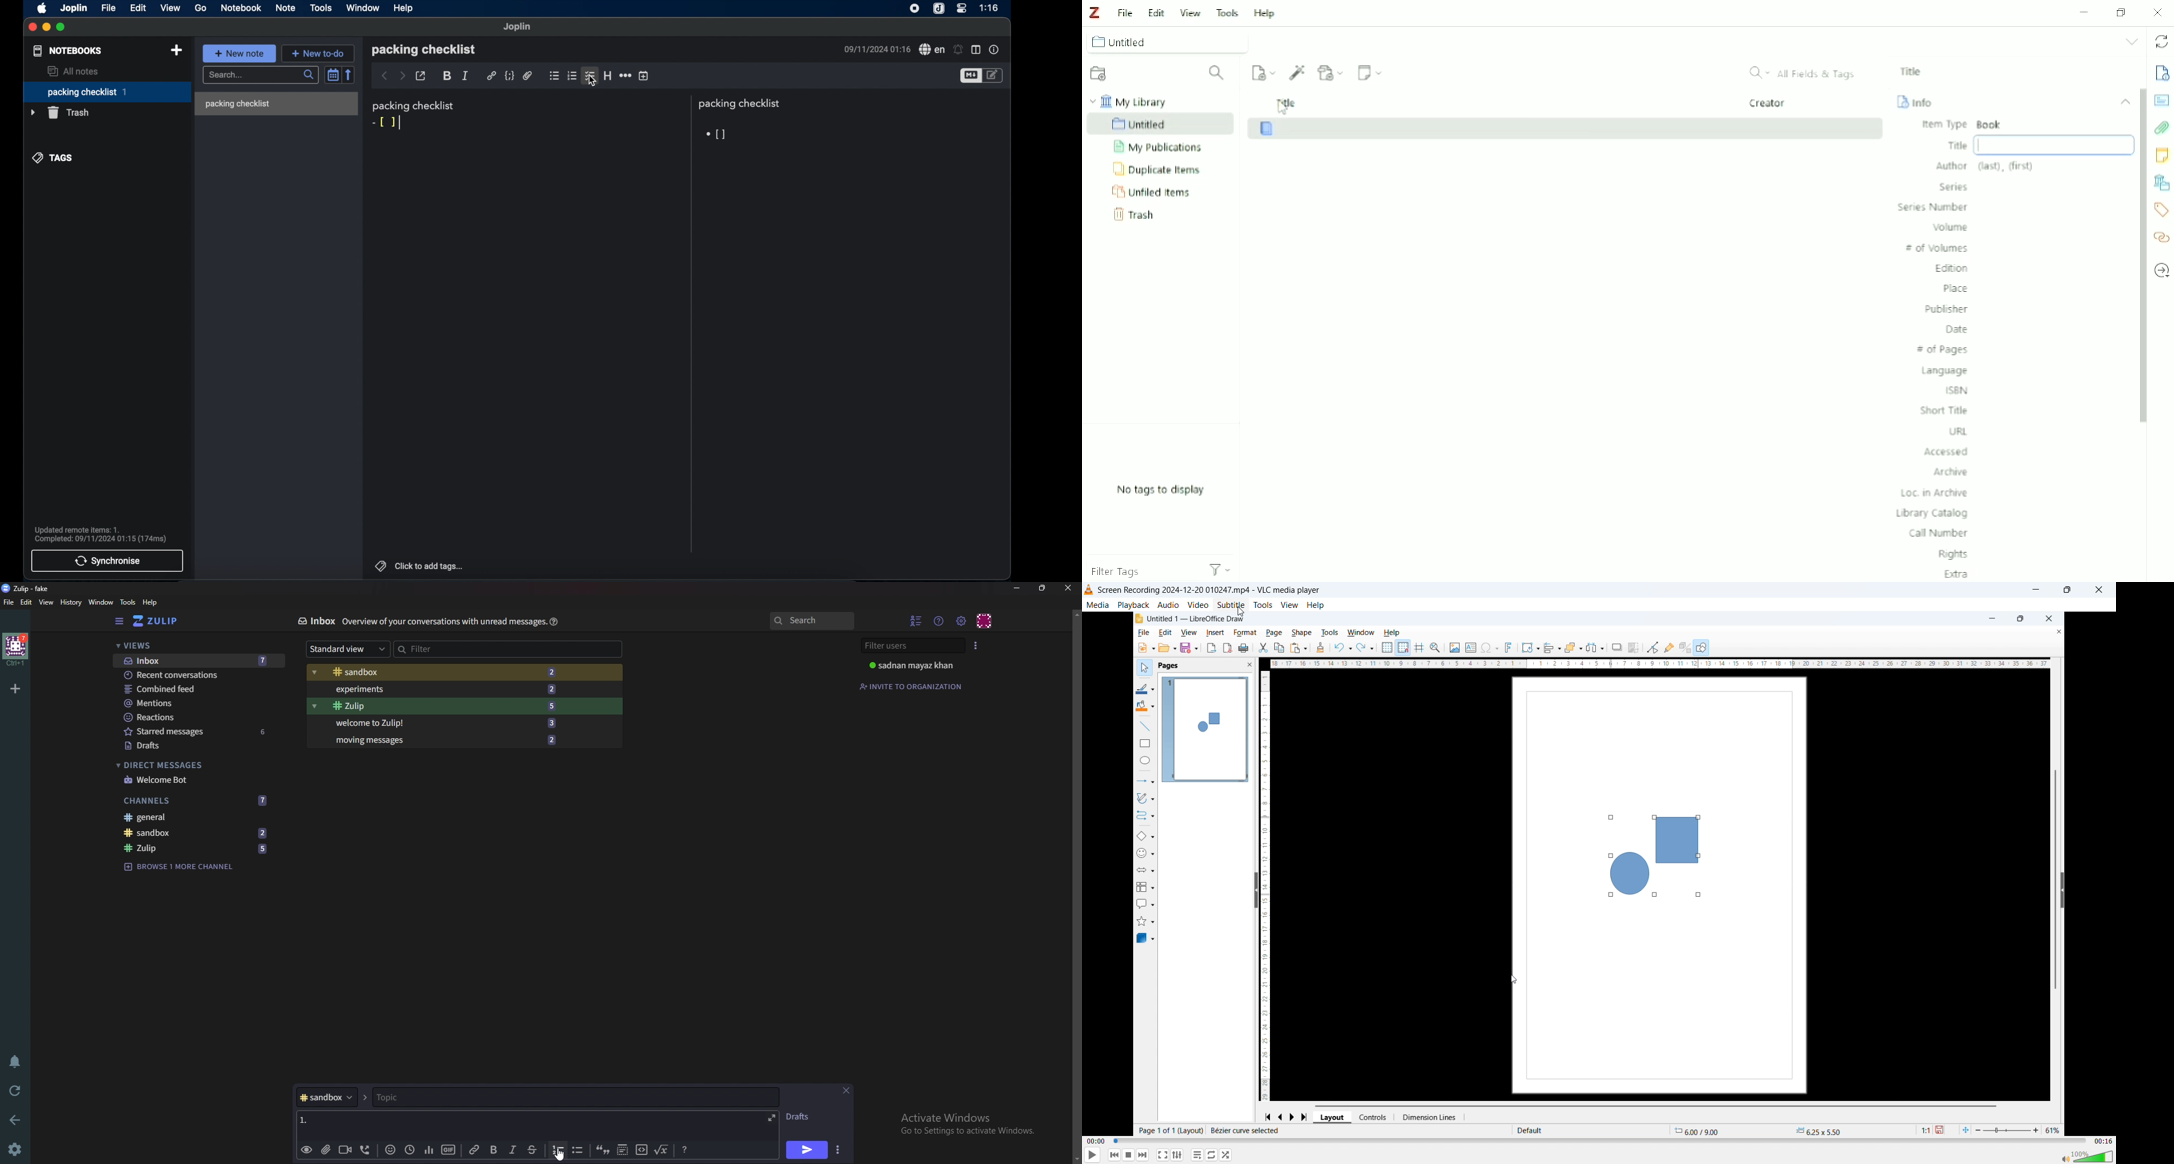 The width and height of the screenshot is (2184, 1176). I want to click on Add Attachment, so click(1332, 71).